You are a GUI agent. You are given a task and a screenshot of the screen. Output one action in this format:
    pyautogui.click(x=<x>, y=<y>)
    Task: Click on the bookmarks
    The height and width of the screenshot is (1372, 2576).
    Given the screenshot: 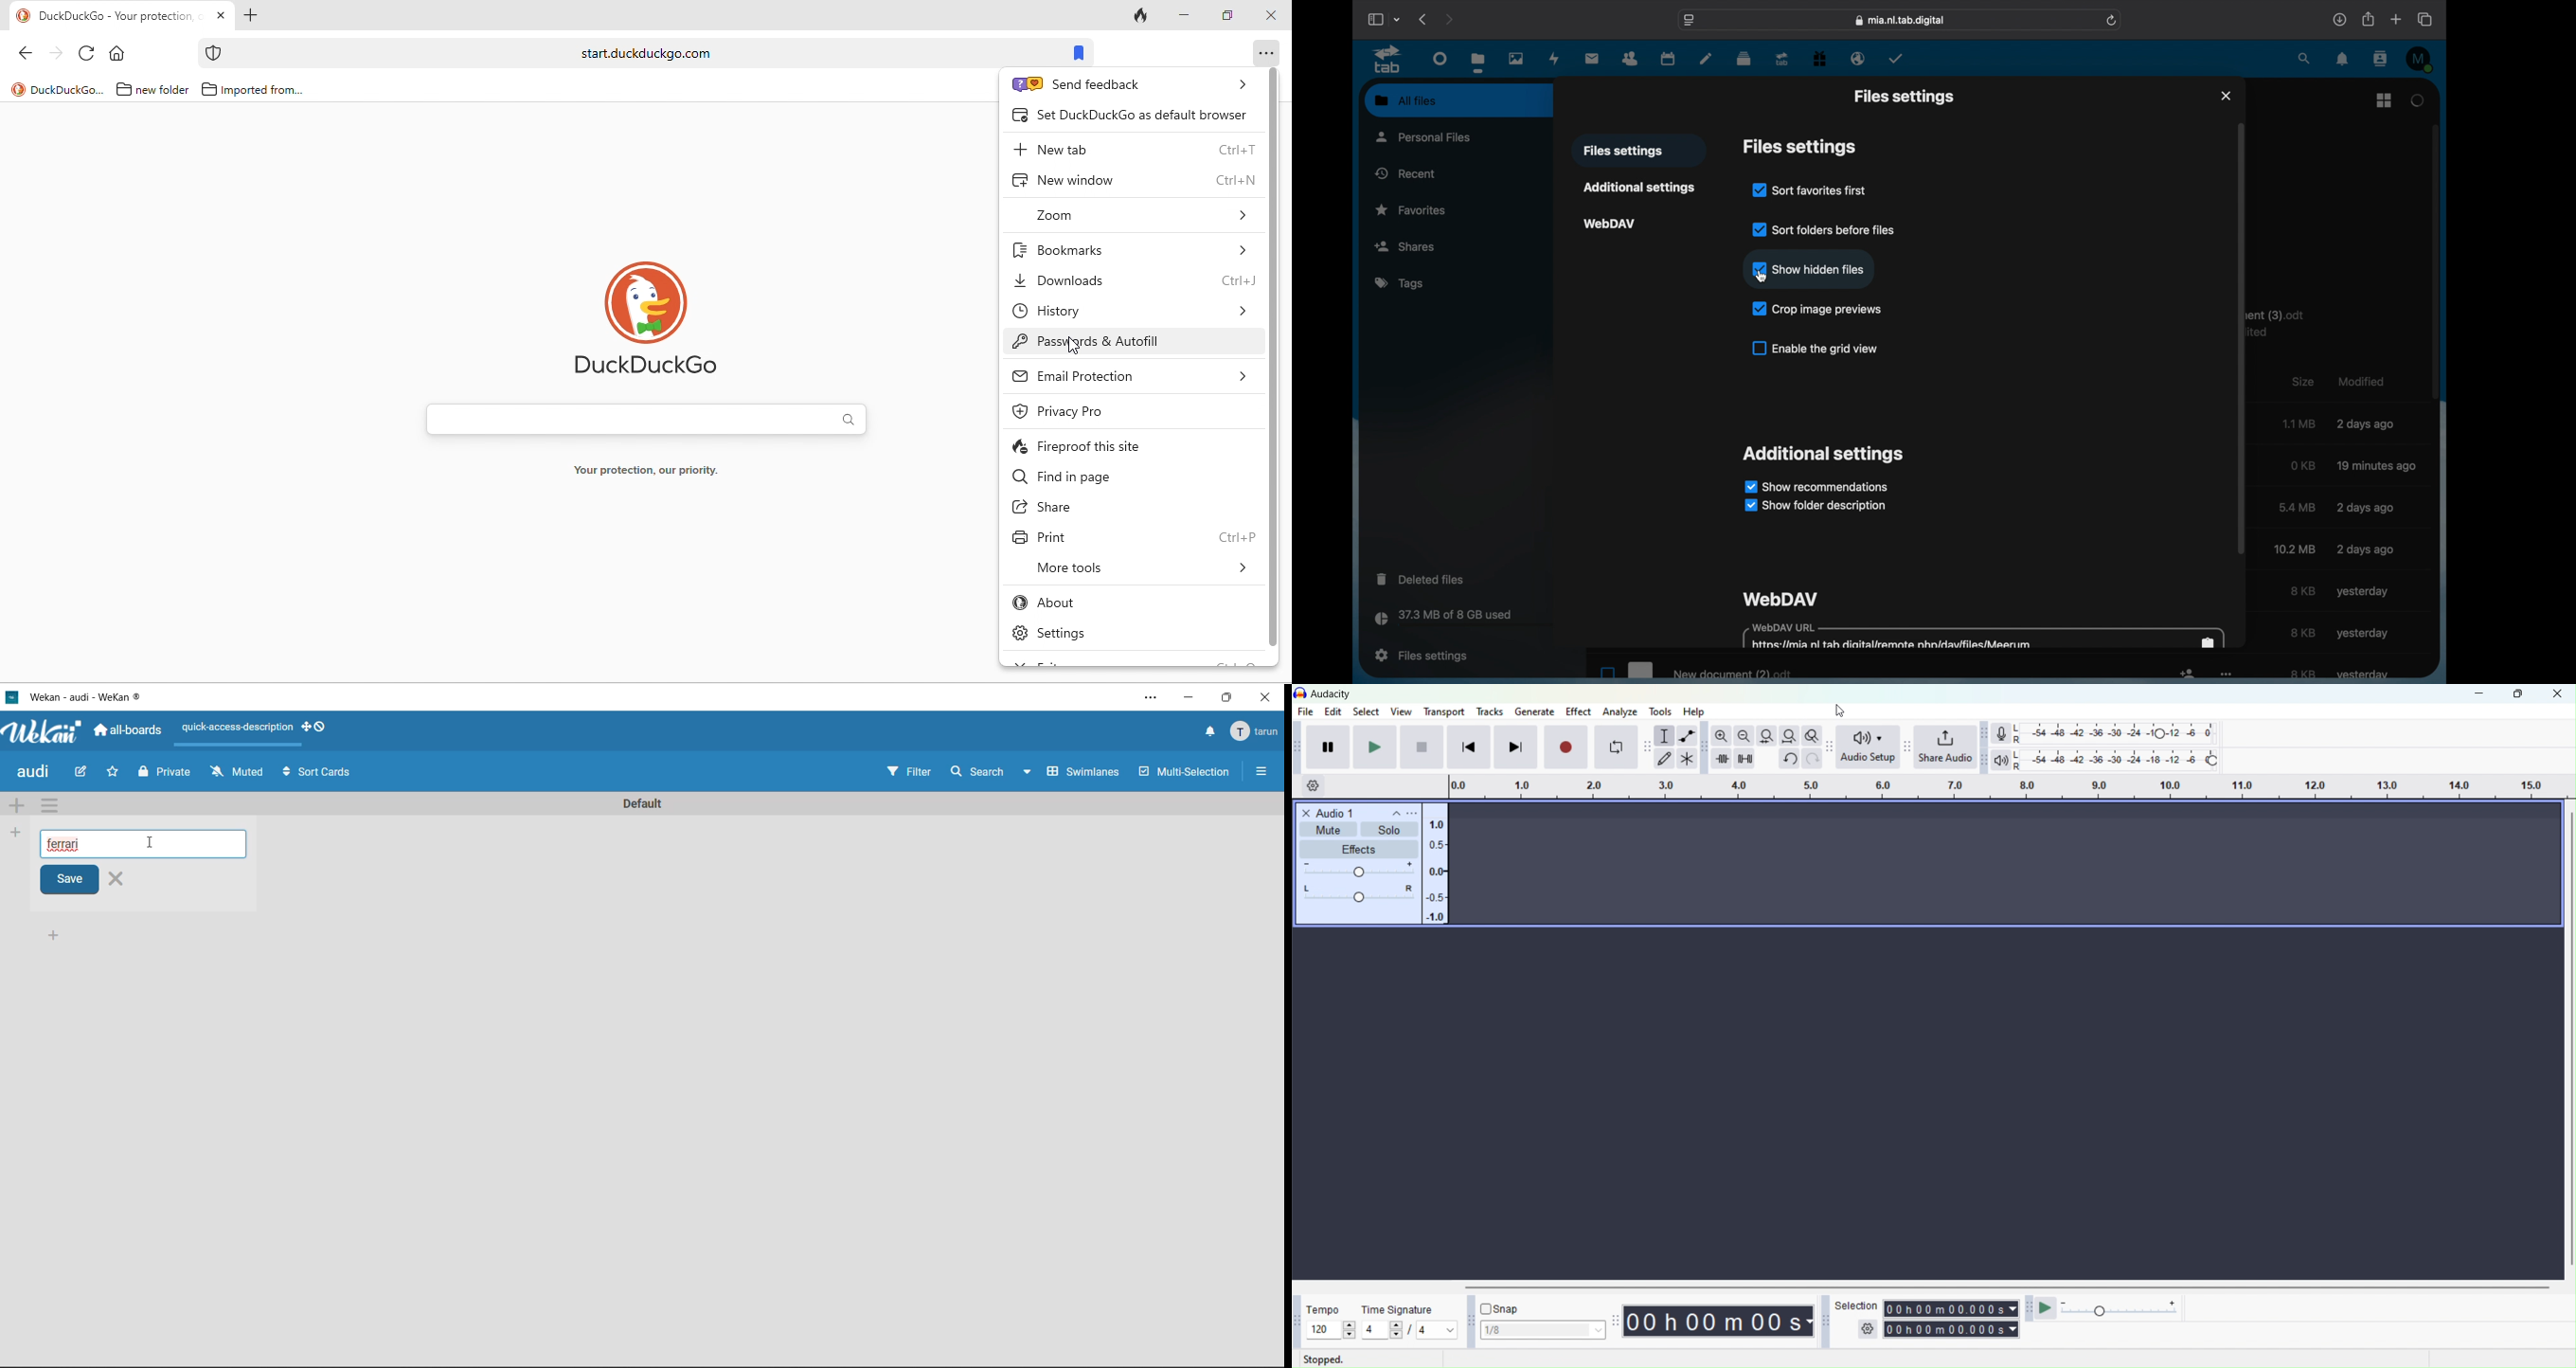 What is the action you would take?
    pyautogui.click(x=1127, y=253)
    